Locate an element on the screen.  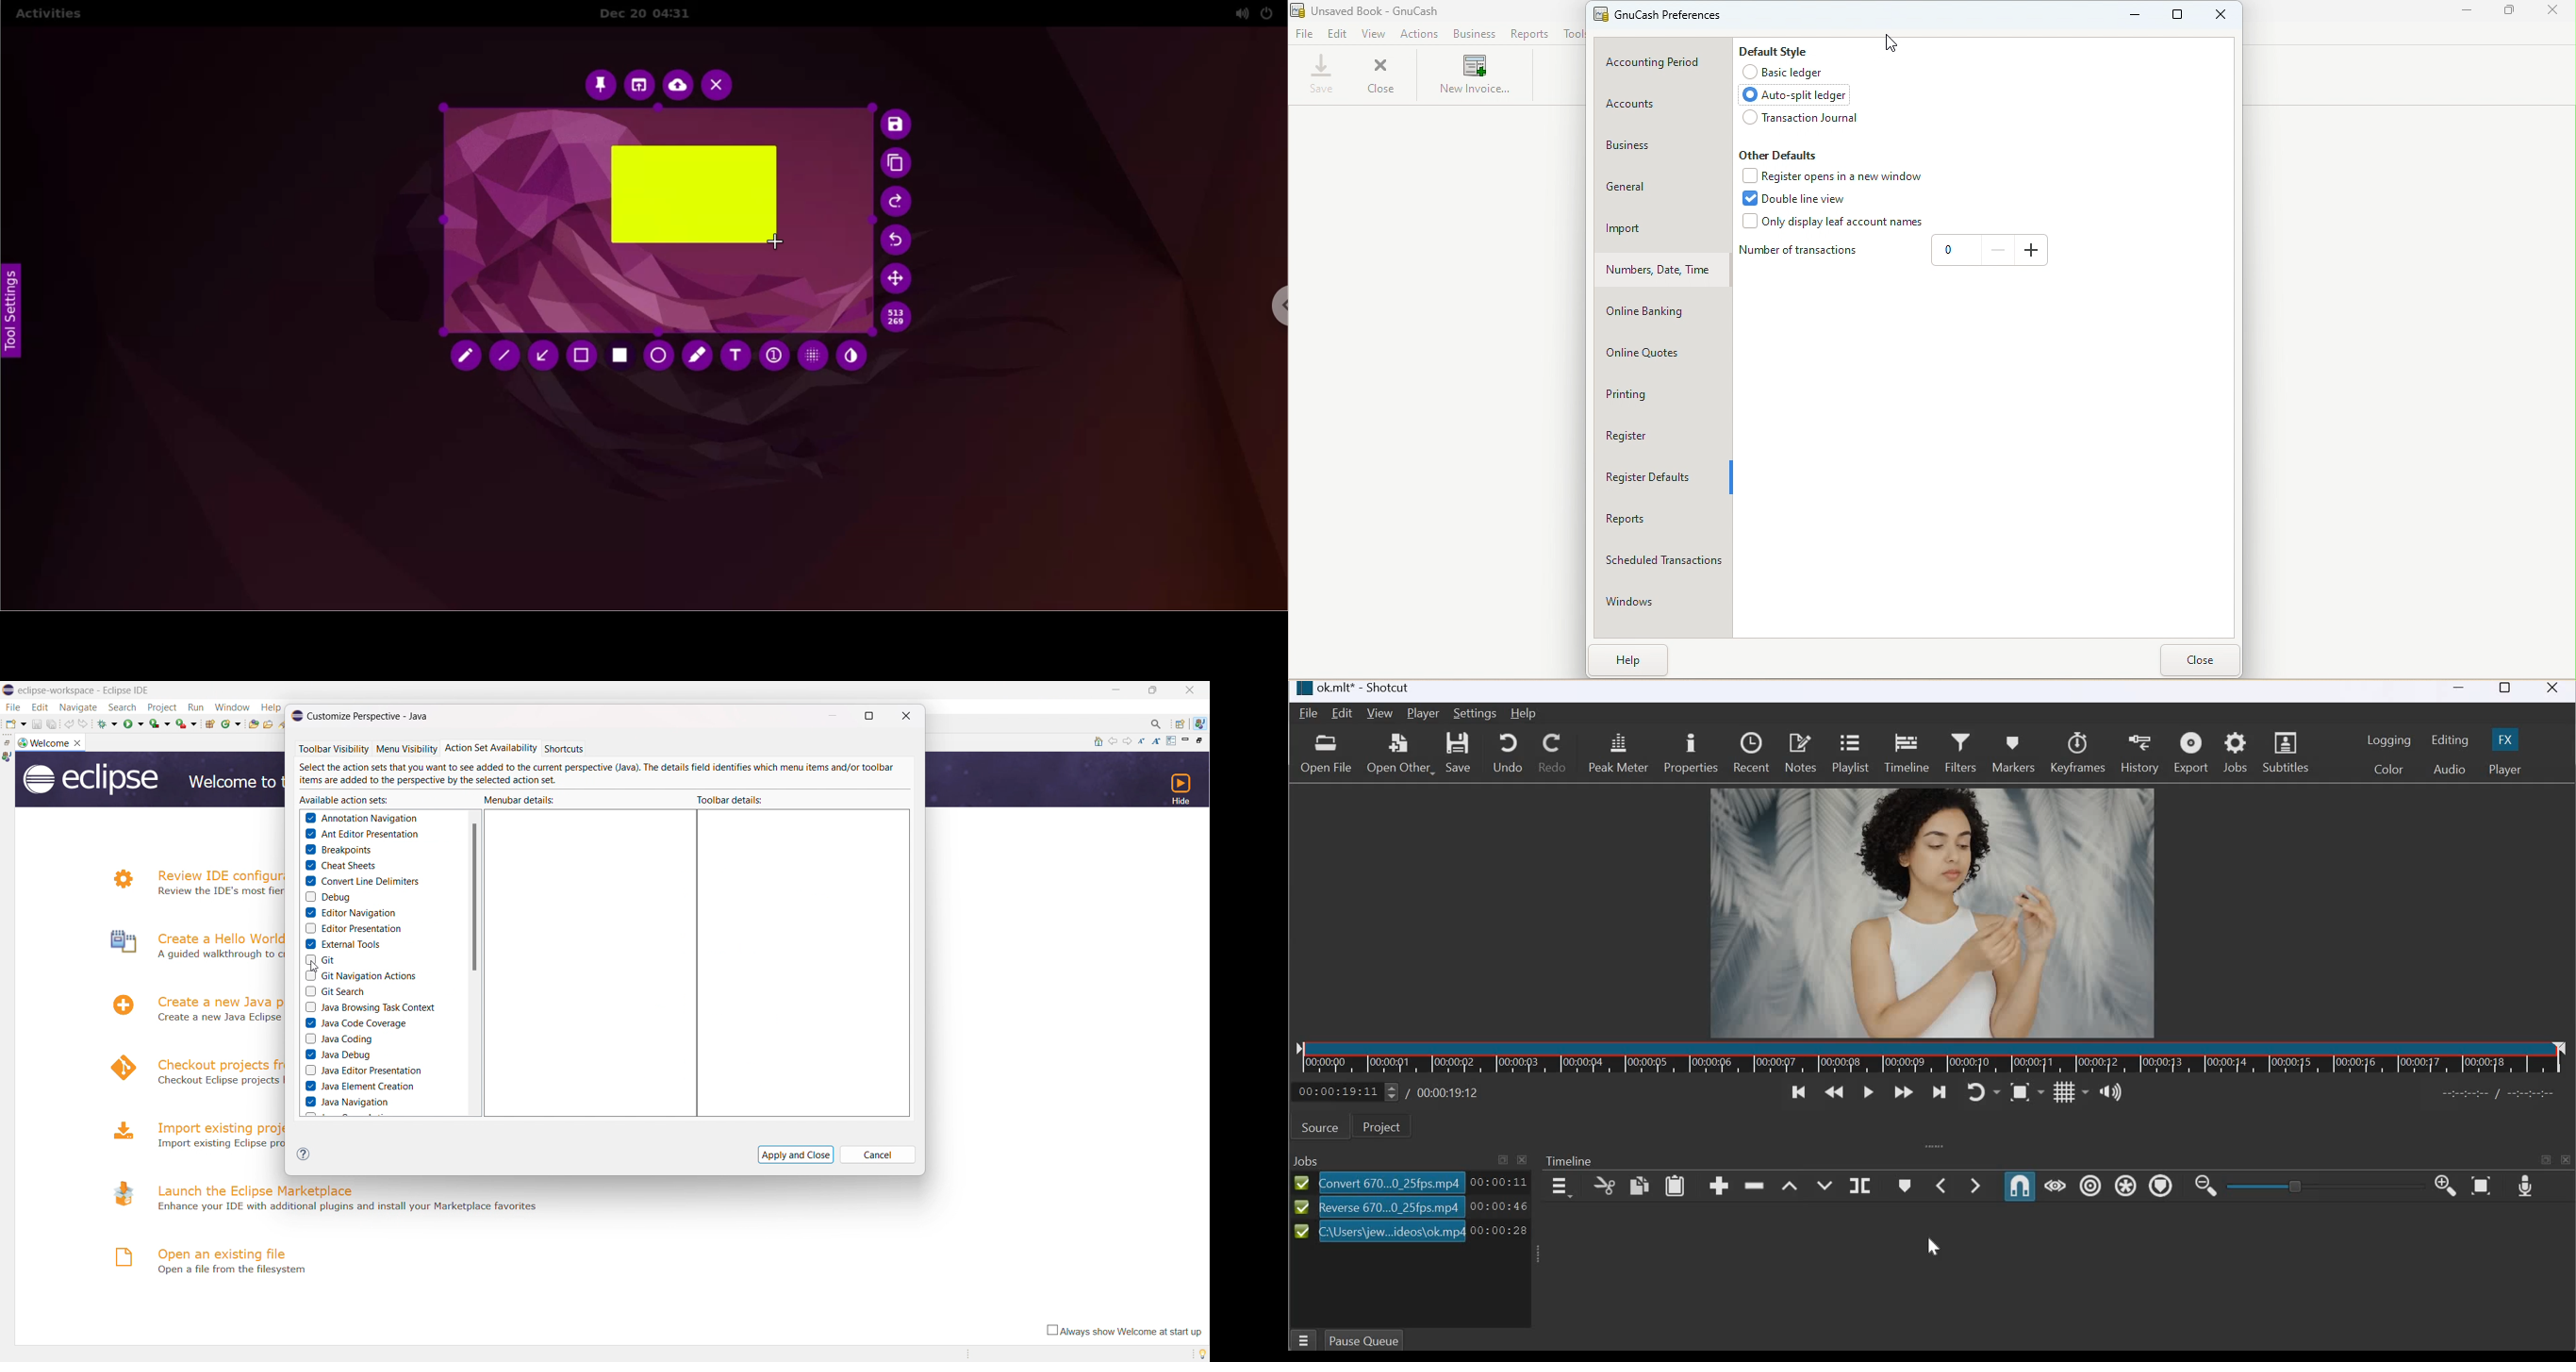
Timeline is located at coordinates (1935, 1058).